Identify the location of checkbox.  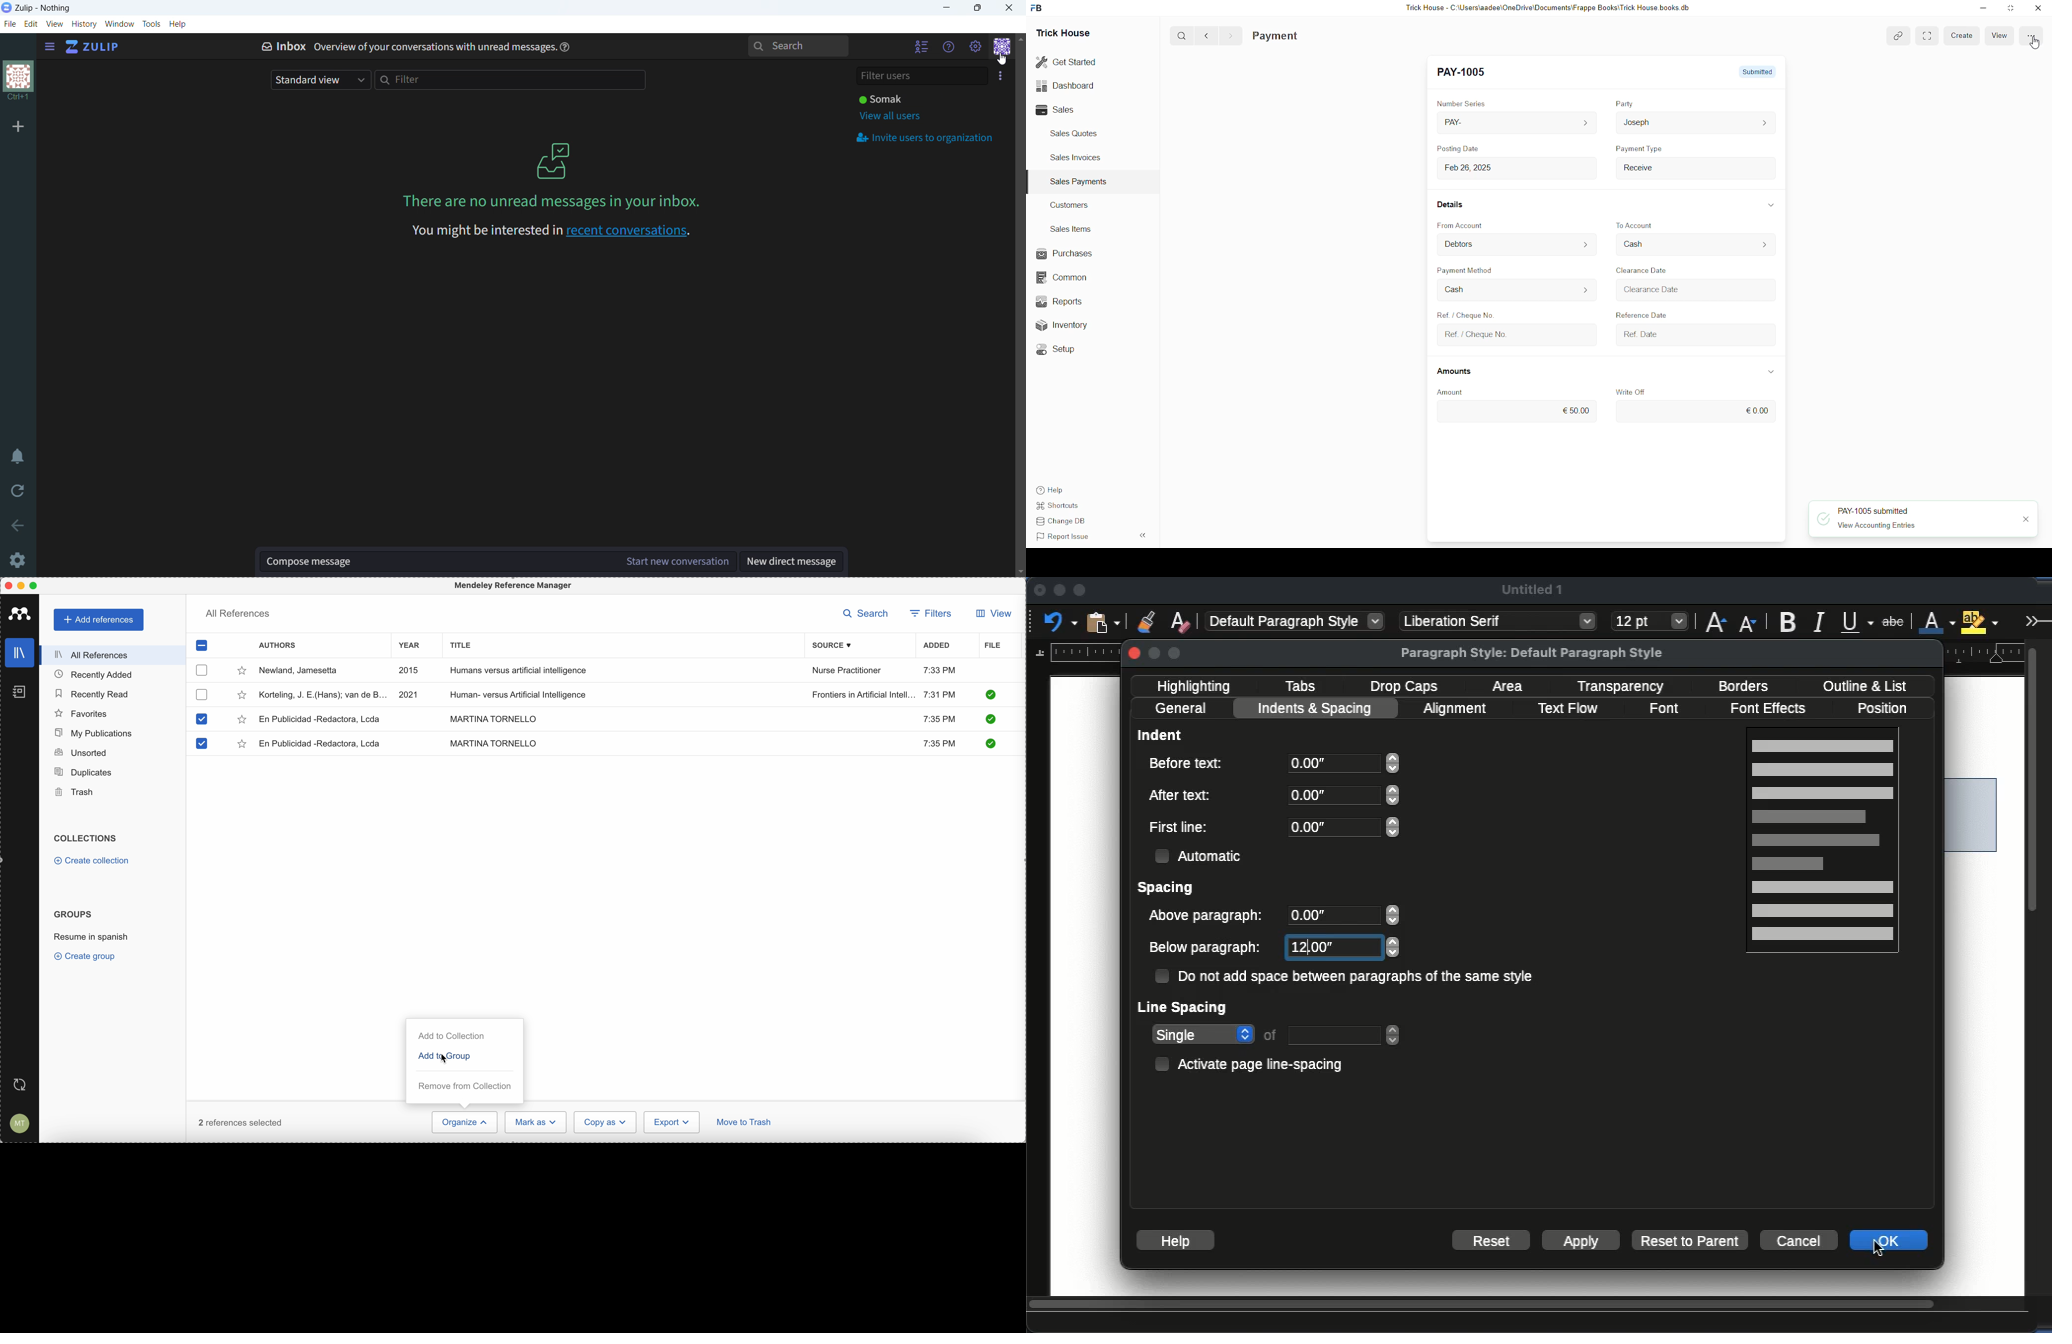
(200, 694).